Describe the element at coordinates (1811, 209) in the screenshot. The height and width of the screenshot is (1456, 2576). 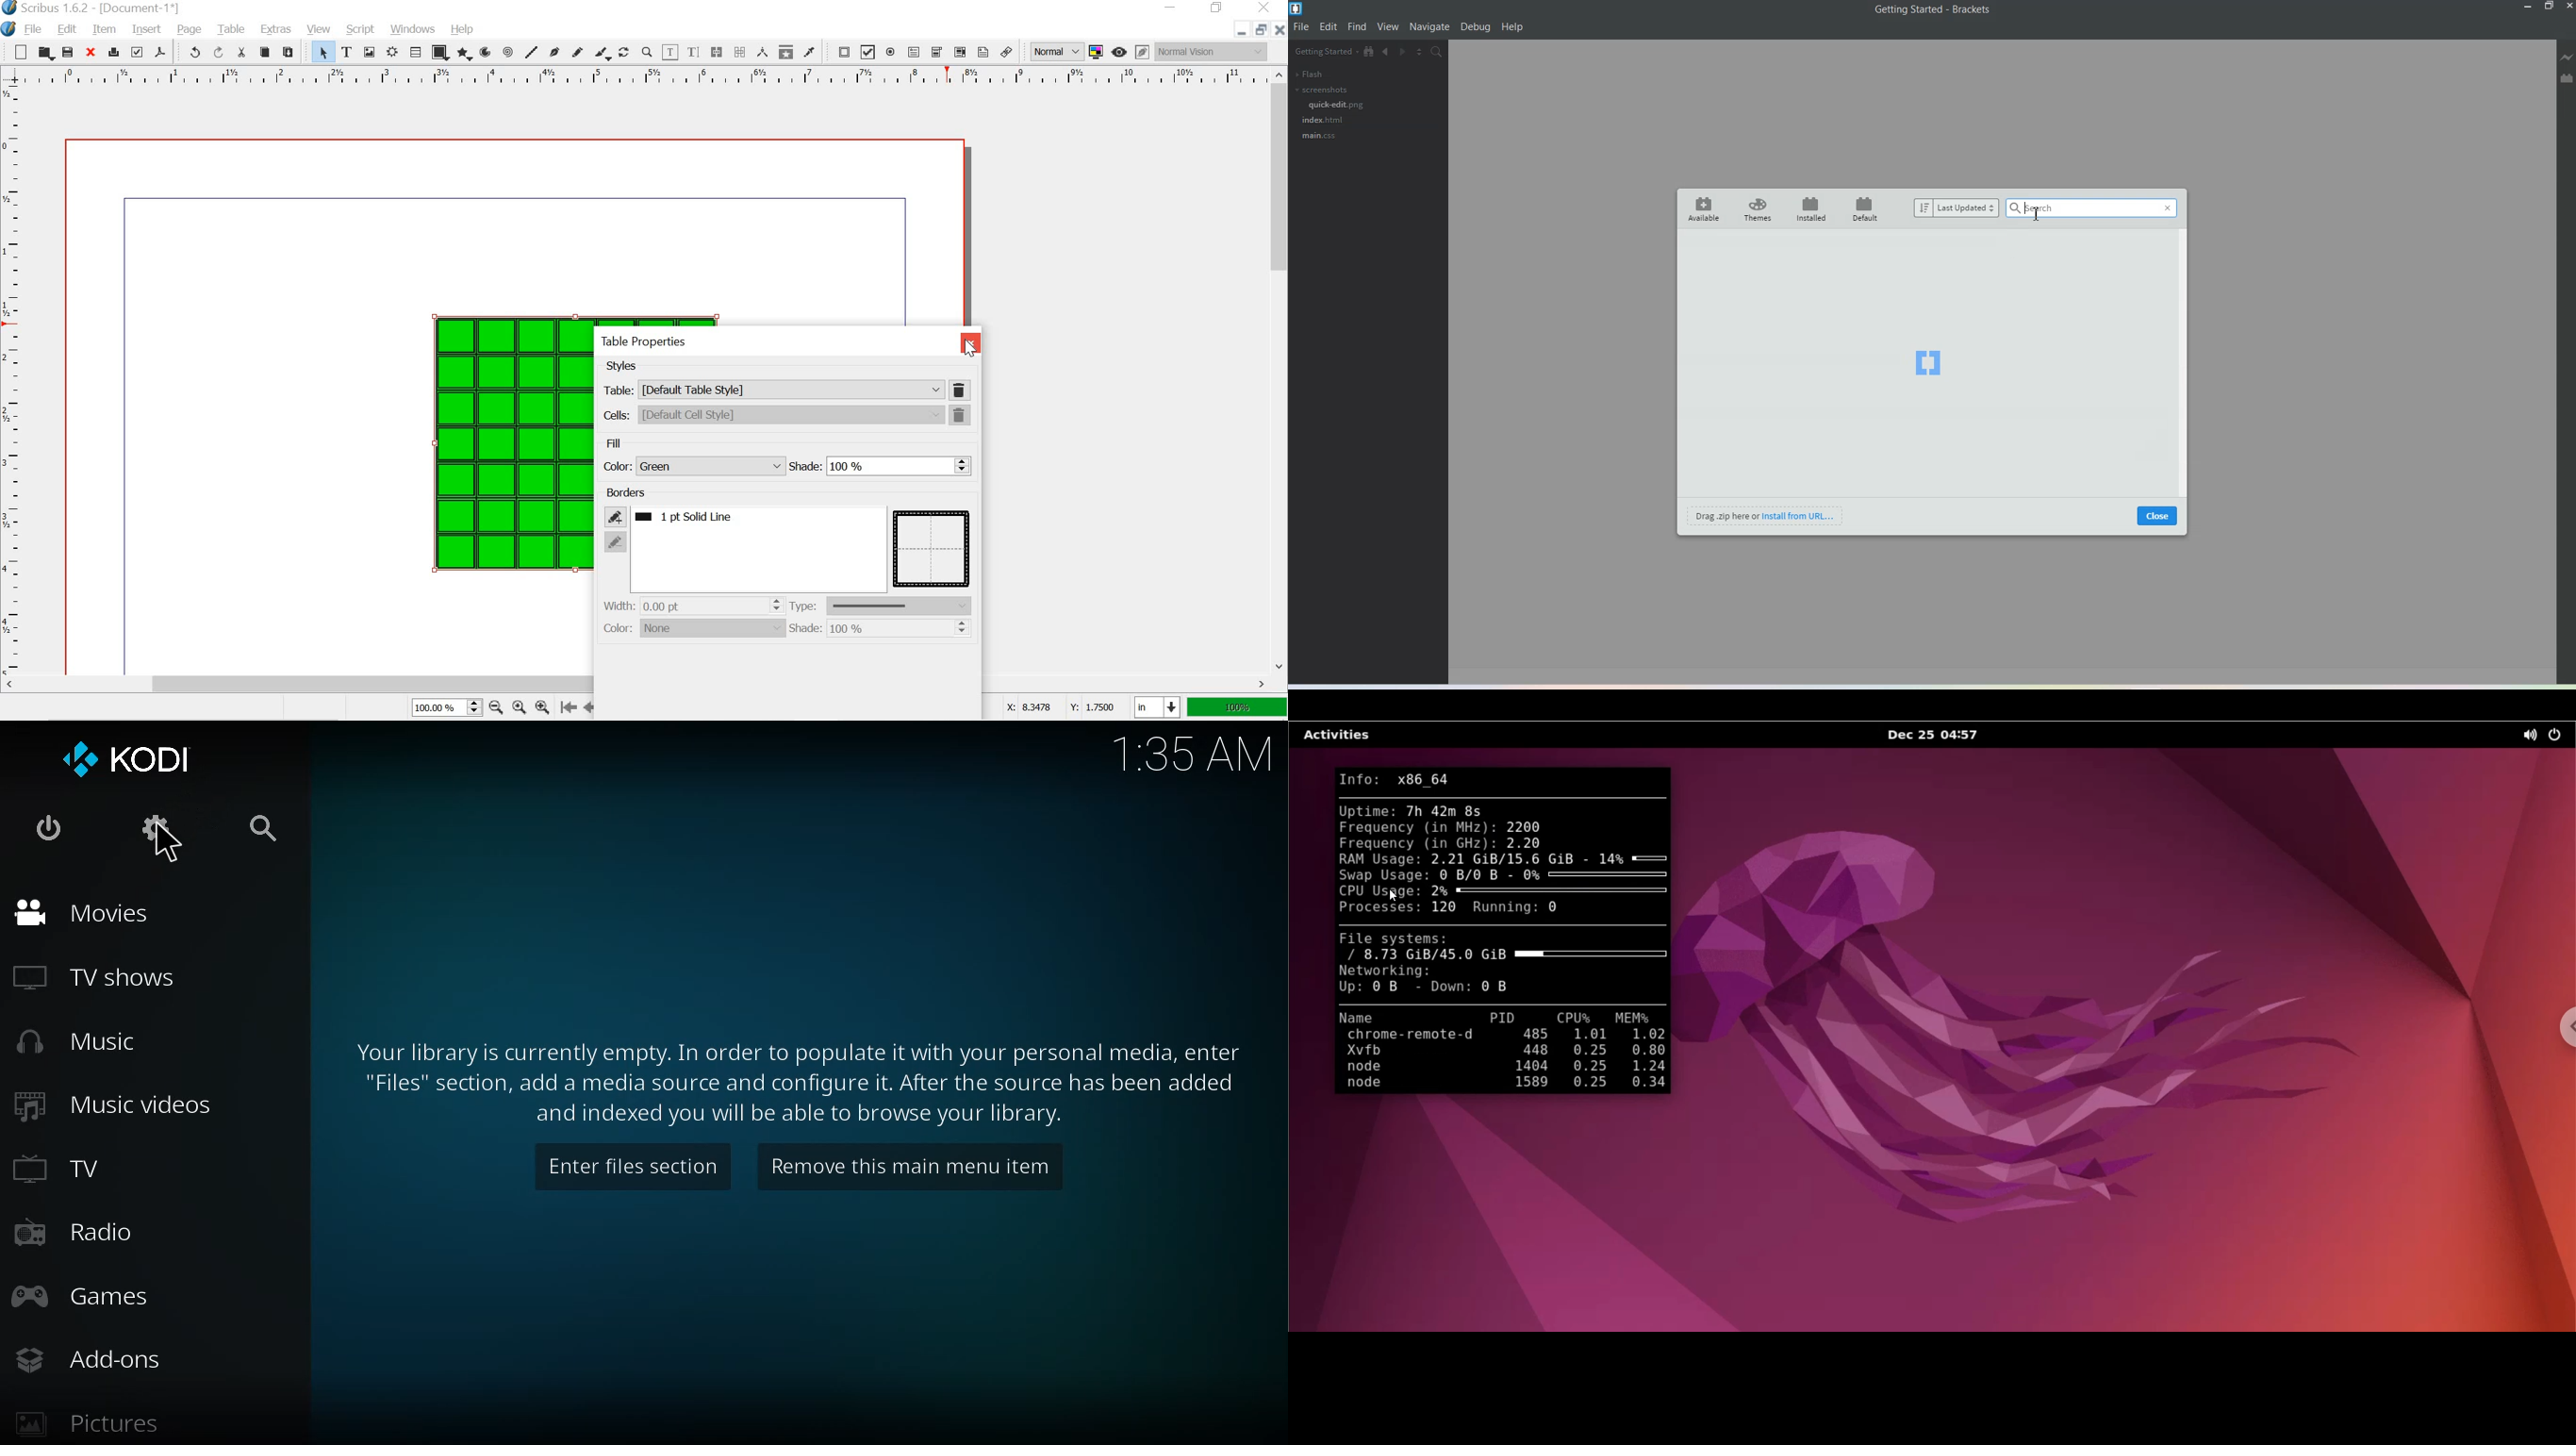
I see `Installed` at that location.